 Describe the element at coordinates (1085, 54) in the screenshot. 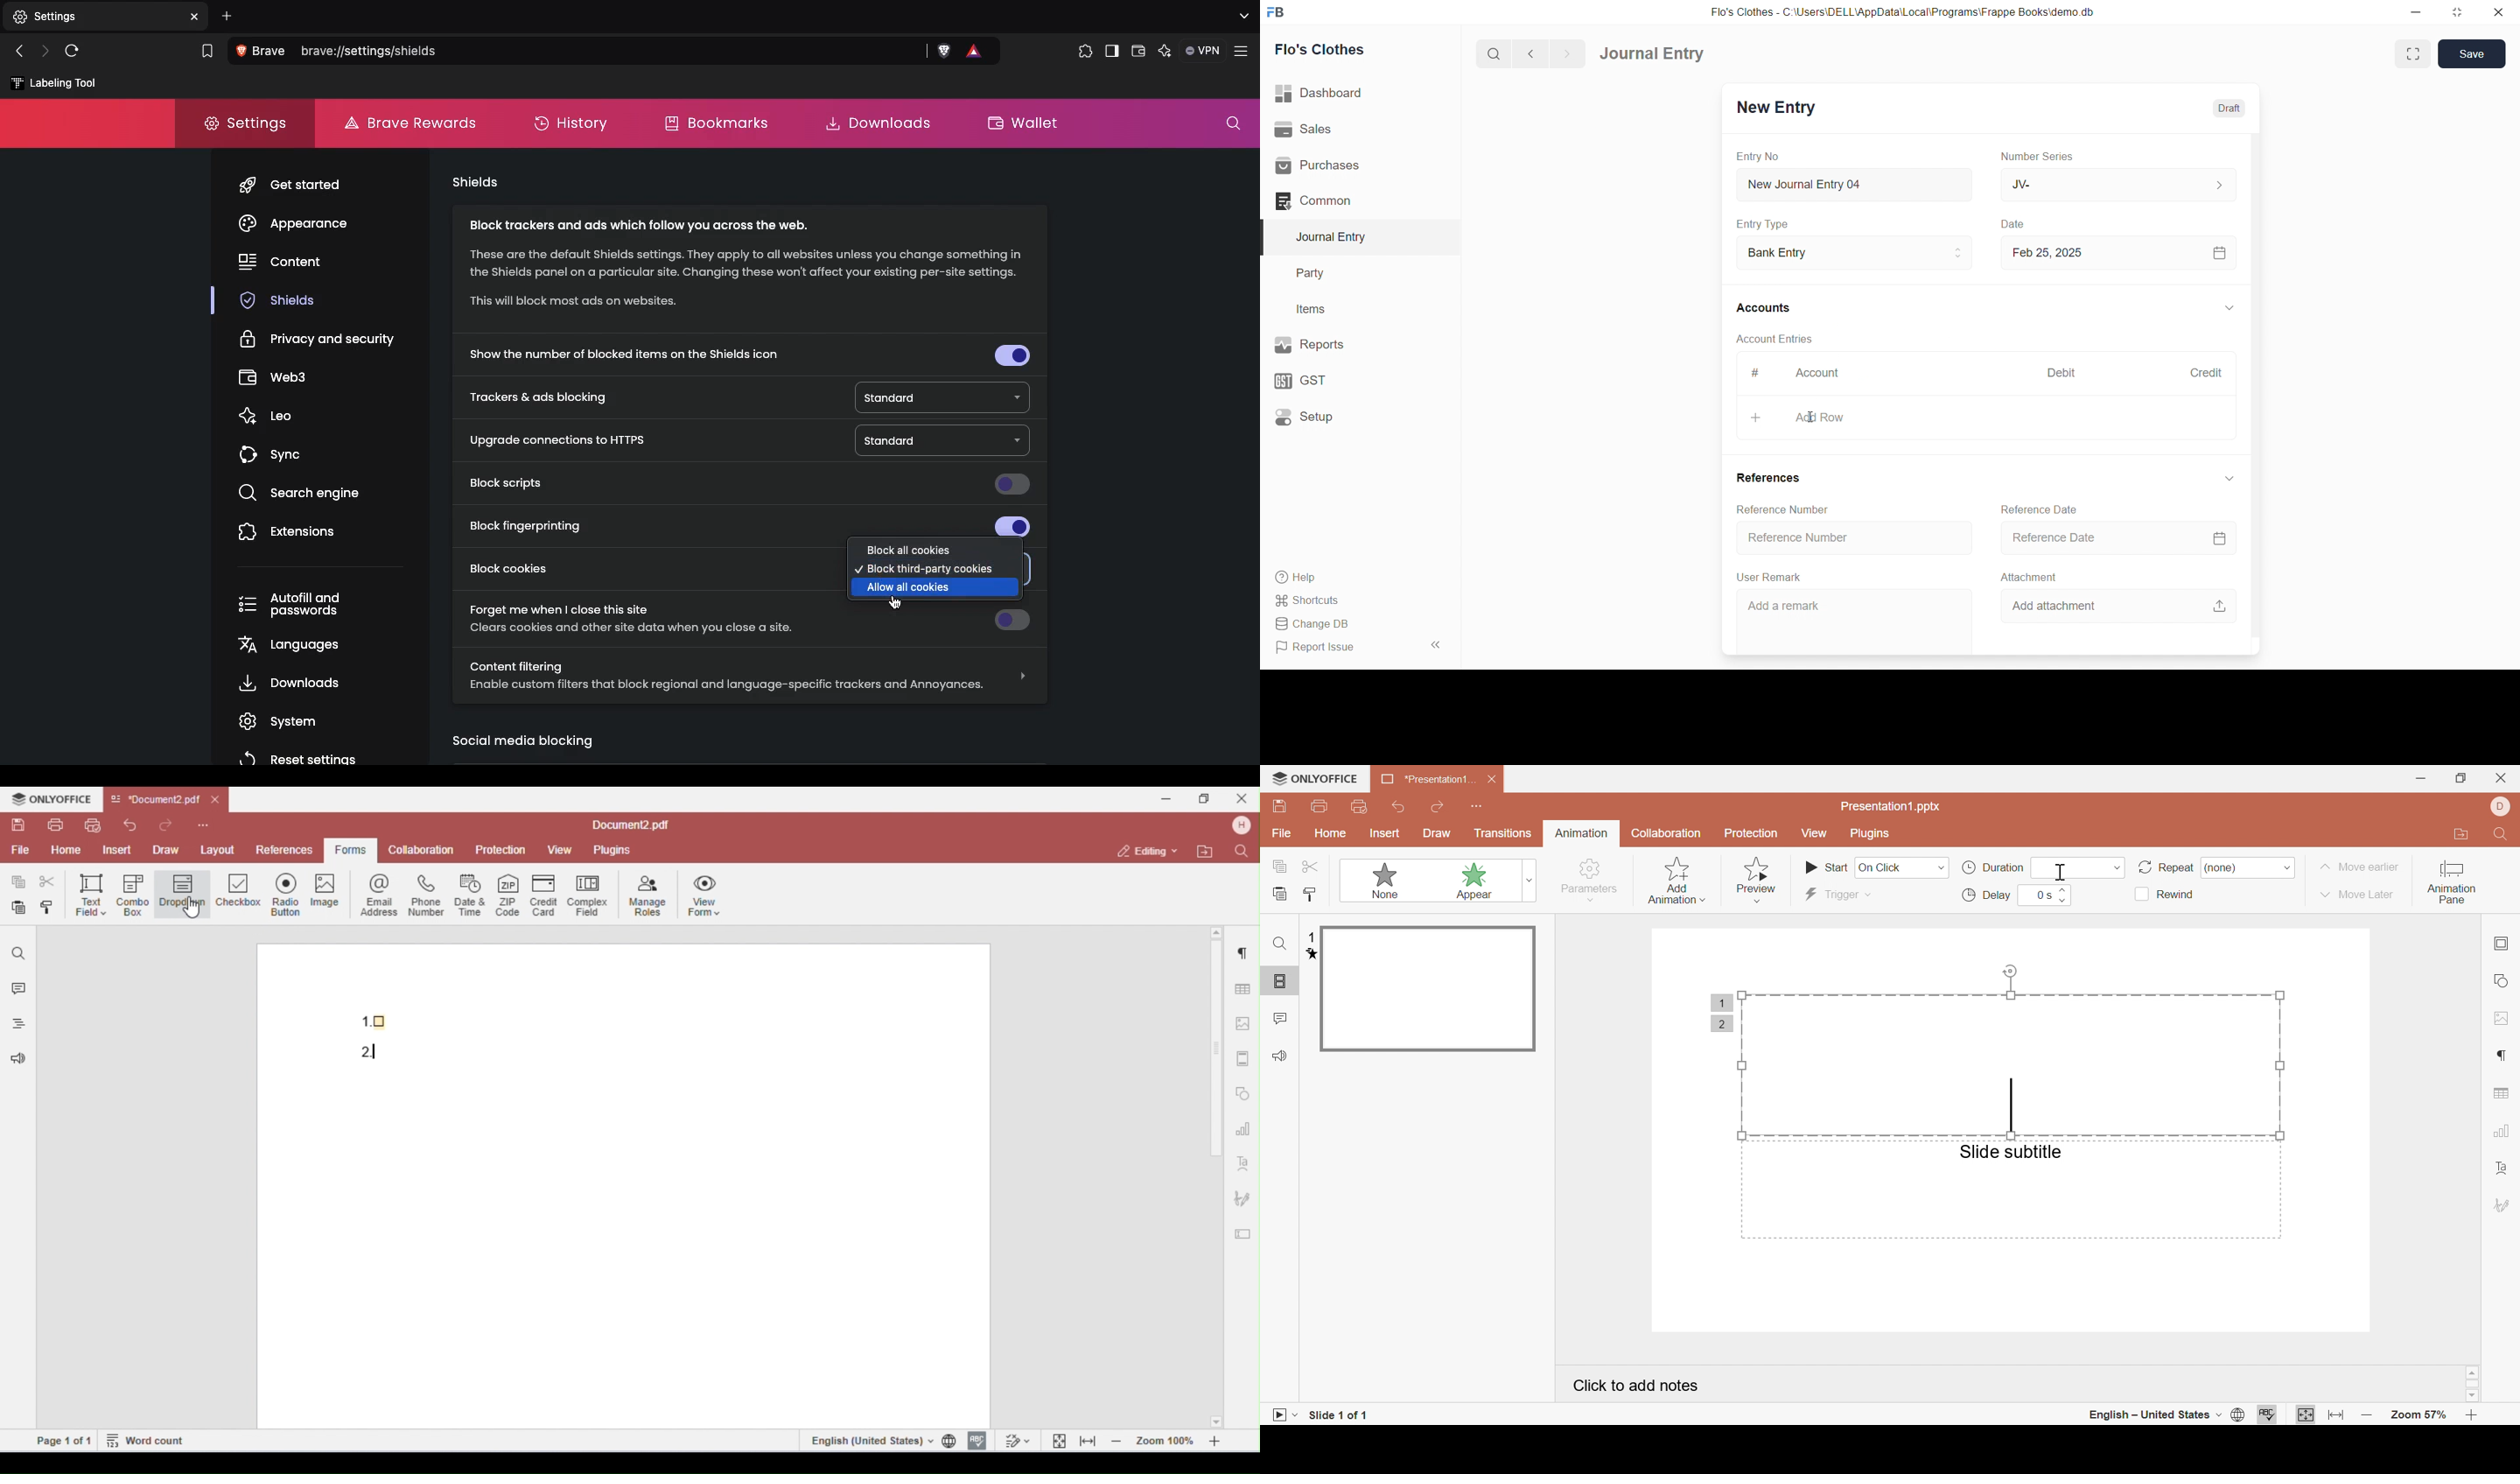

I see `Extensions` at that location.